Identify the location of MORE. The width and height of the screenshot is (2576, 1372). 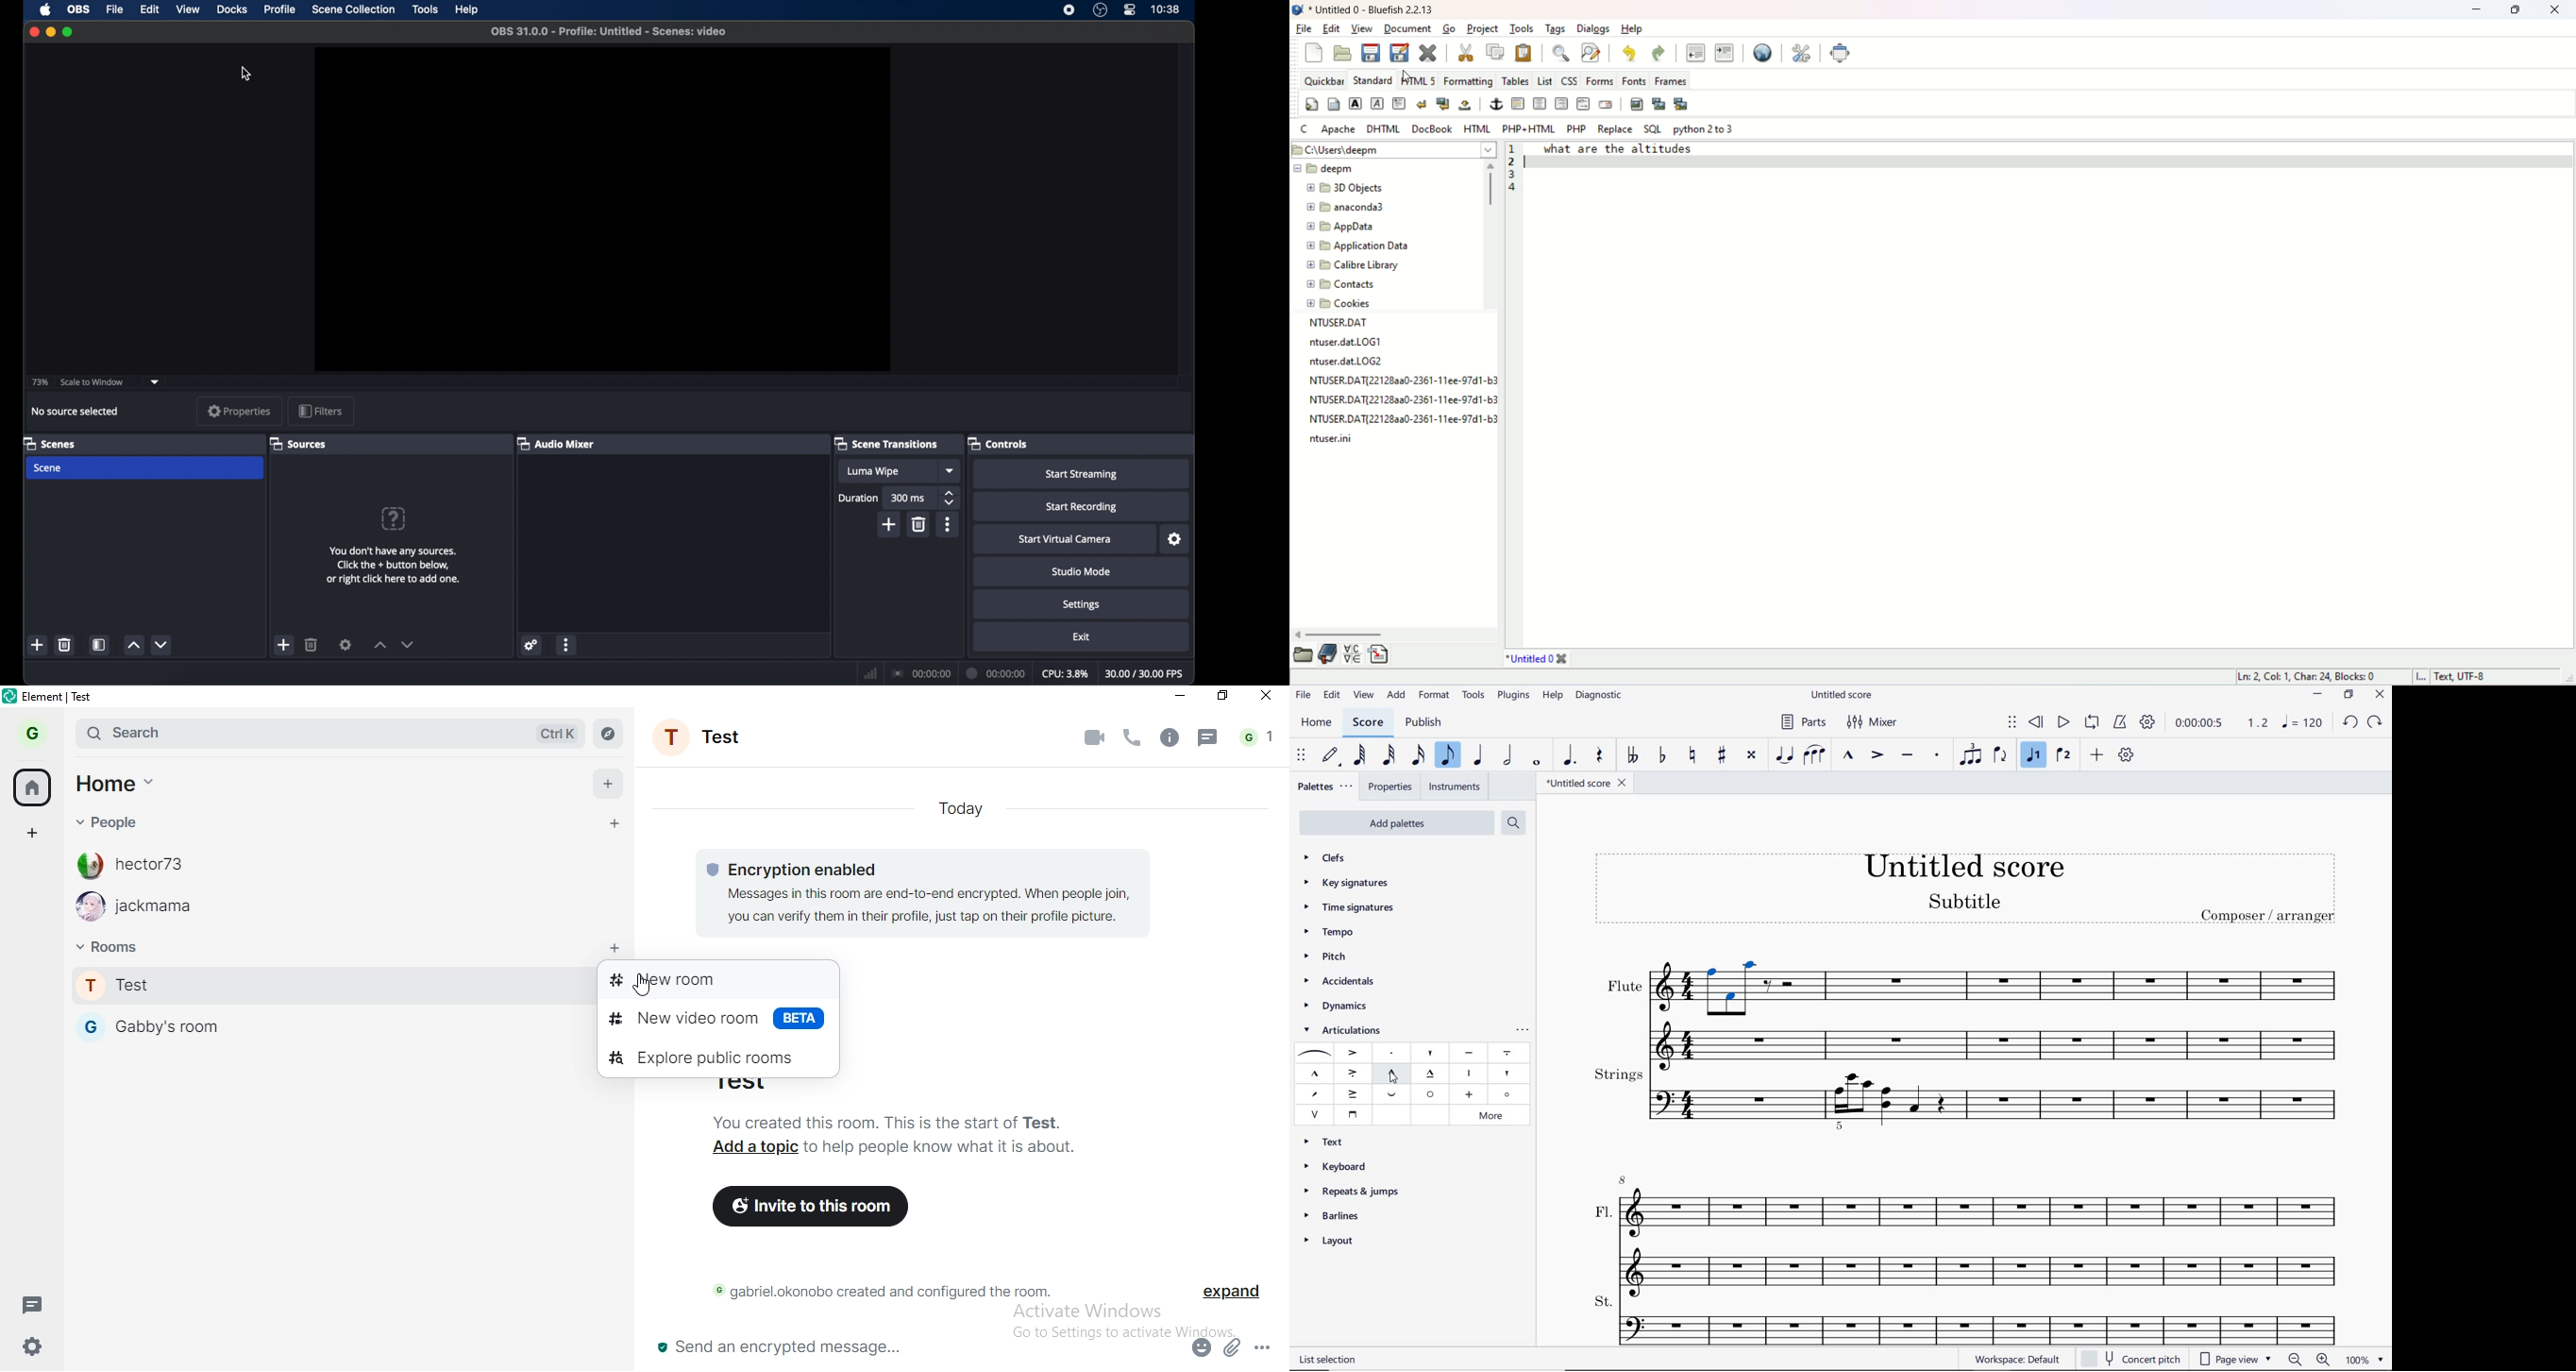
(1494, 1115).